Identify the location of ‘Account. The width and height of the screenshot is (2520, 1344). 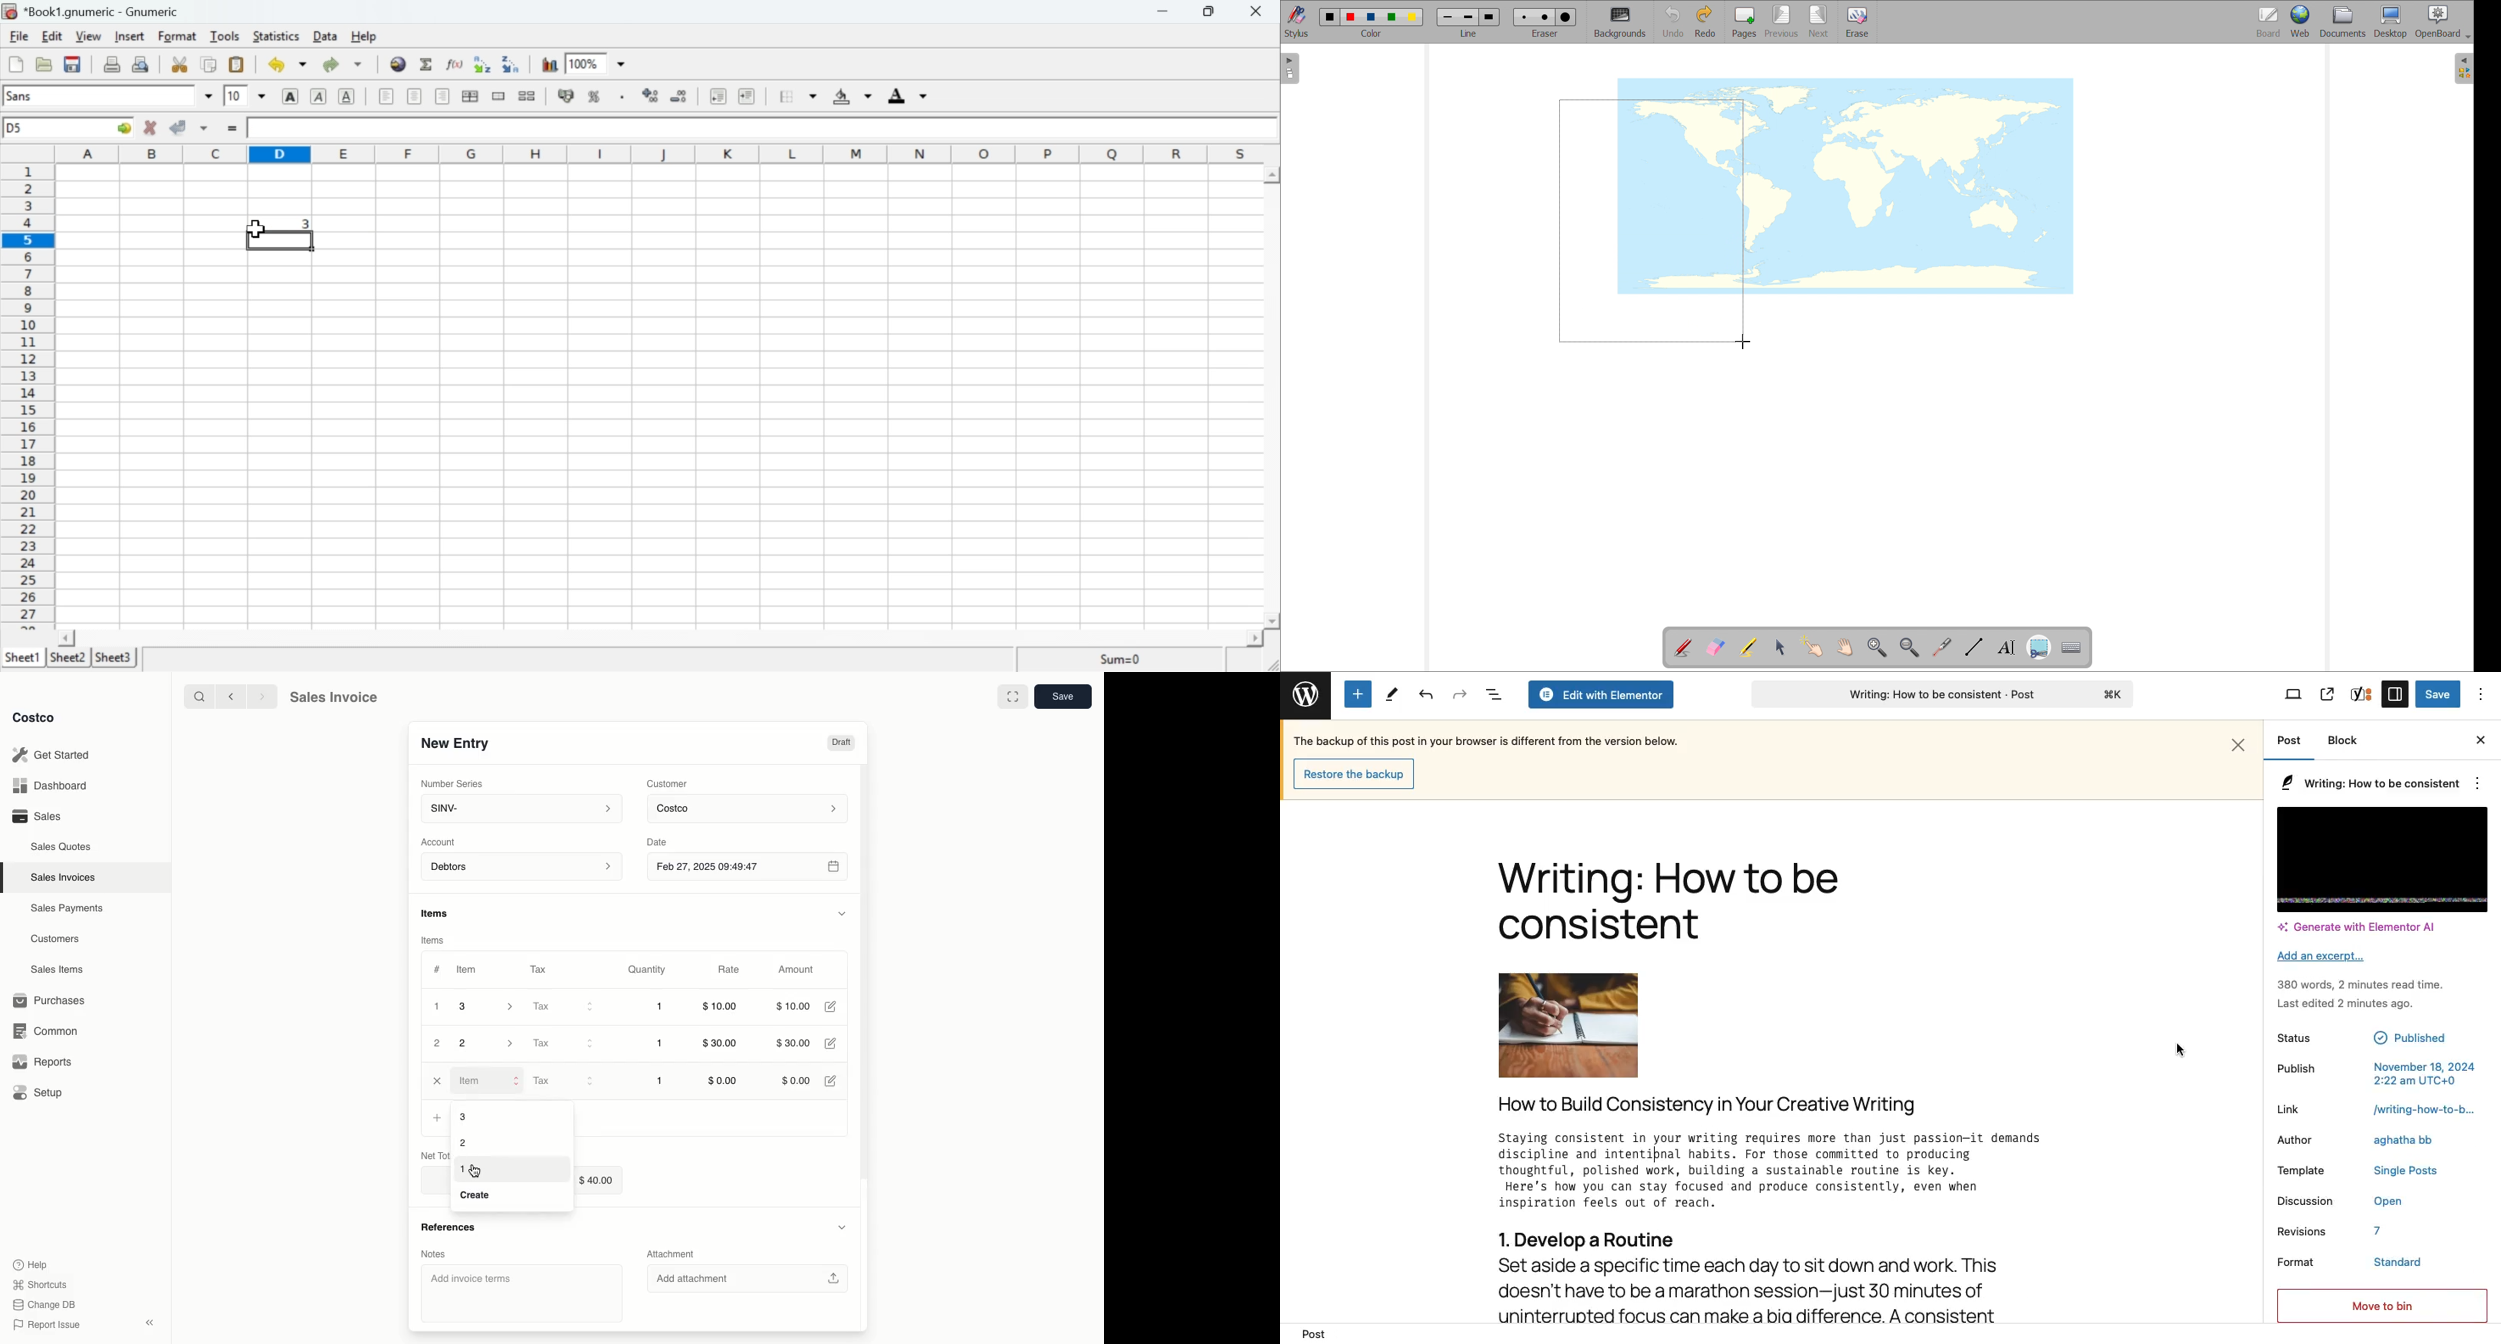
(441, 841).